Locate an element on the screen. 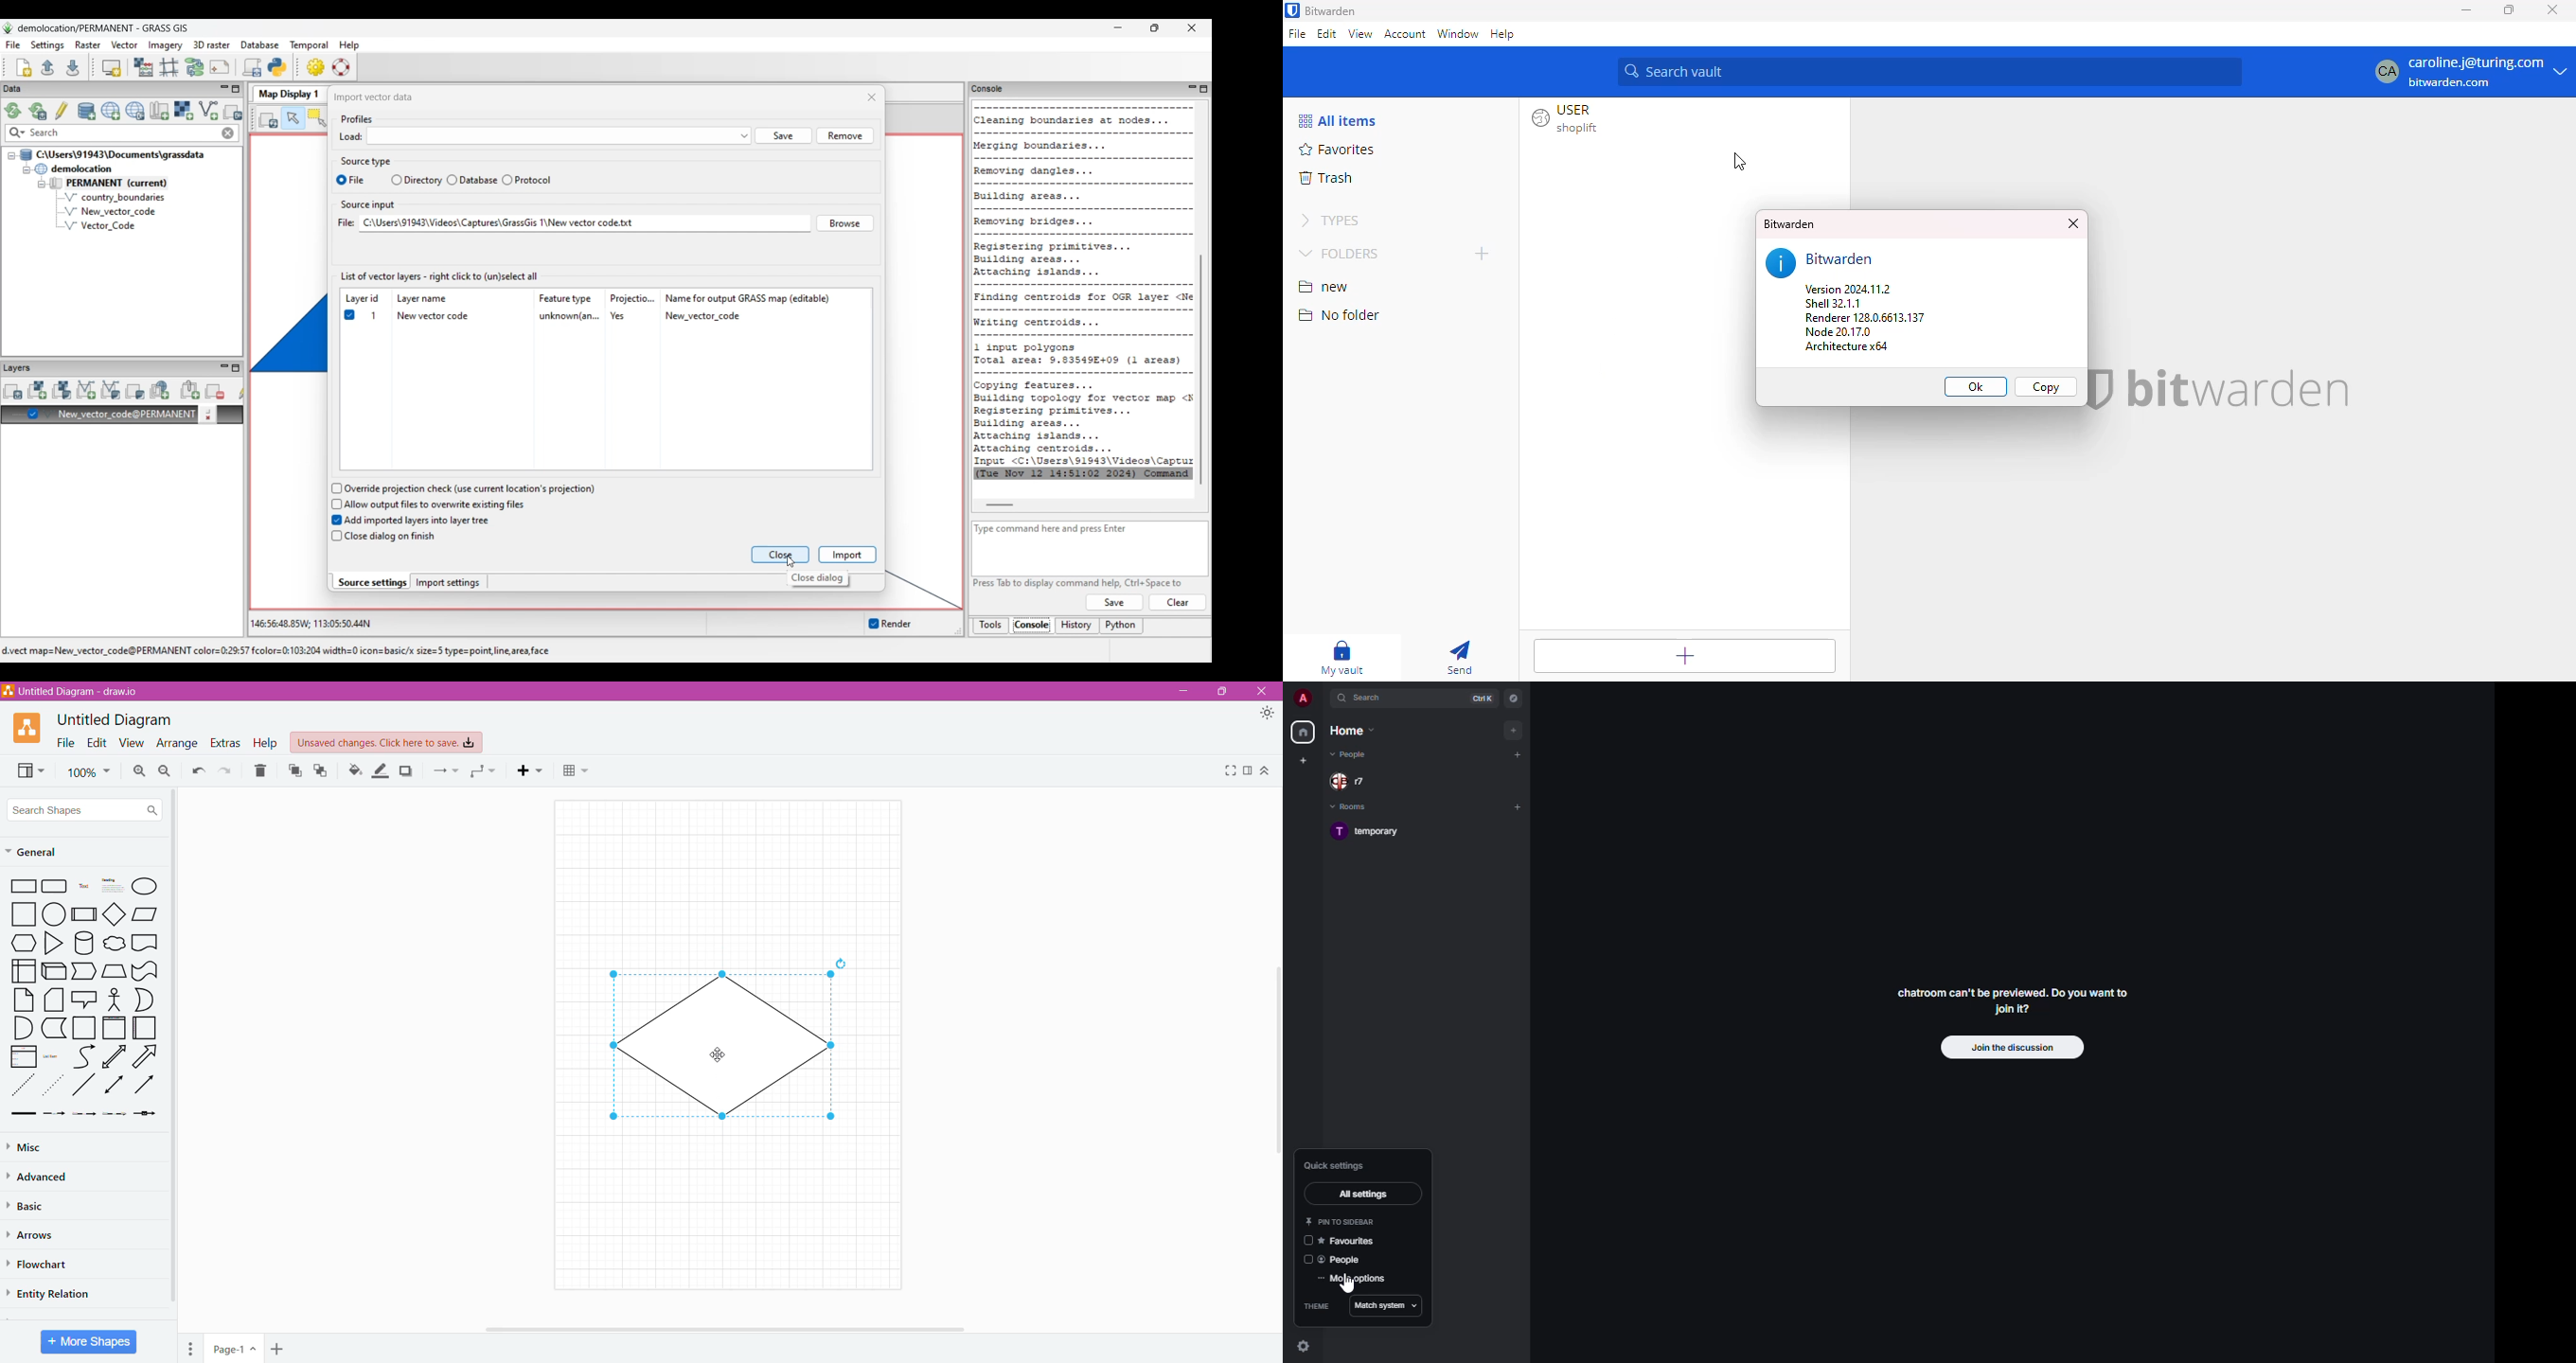 The width and height of the screenshot is (2576, 1372). navigator is located at coordinates (1515, 697).